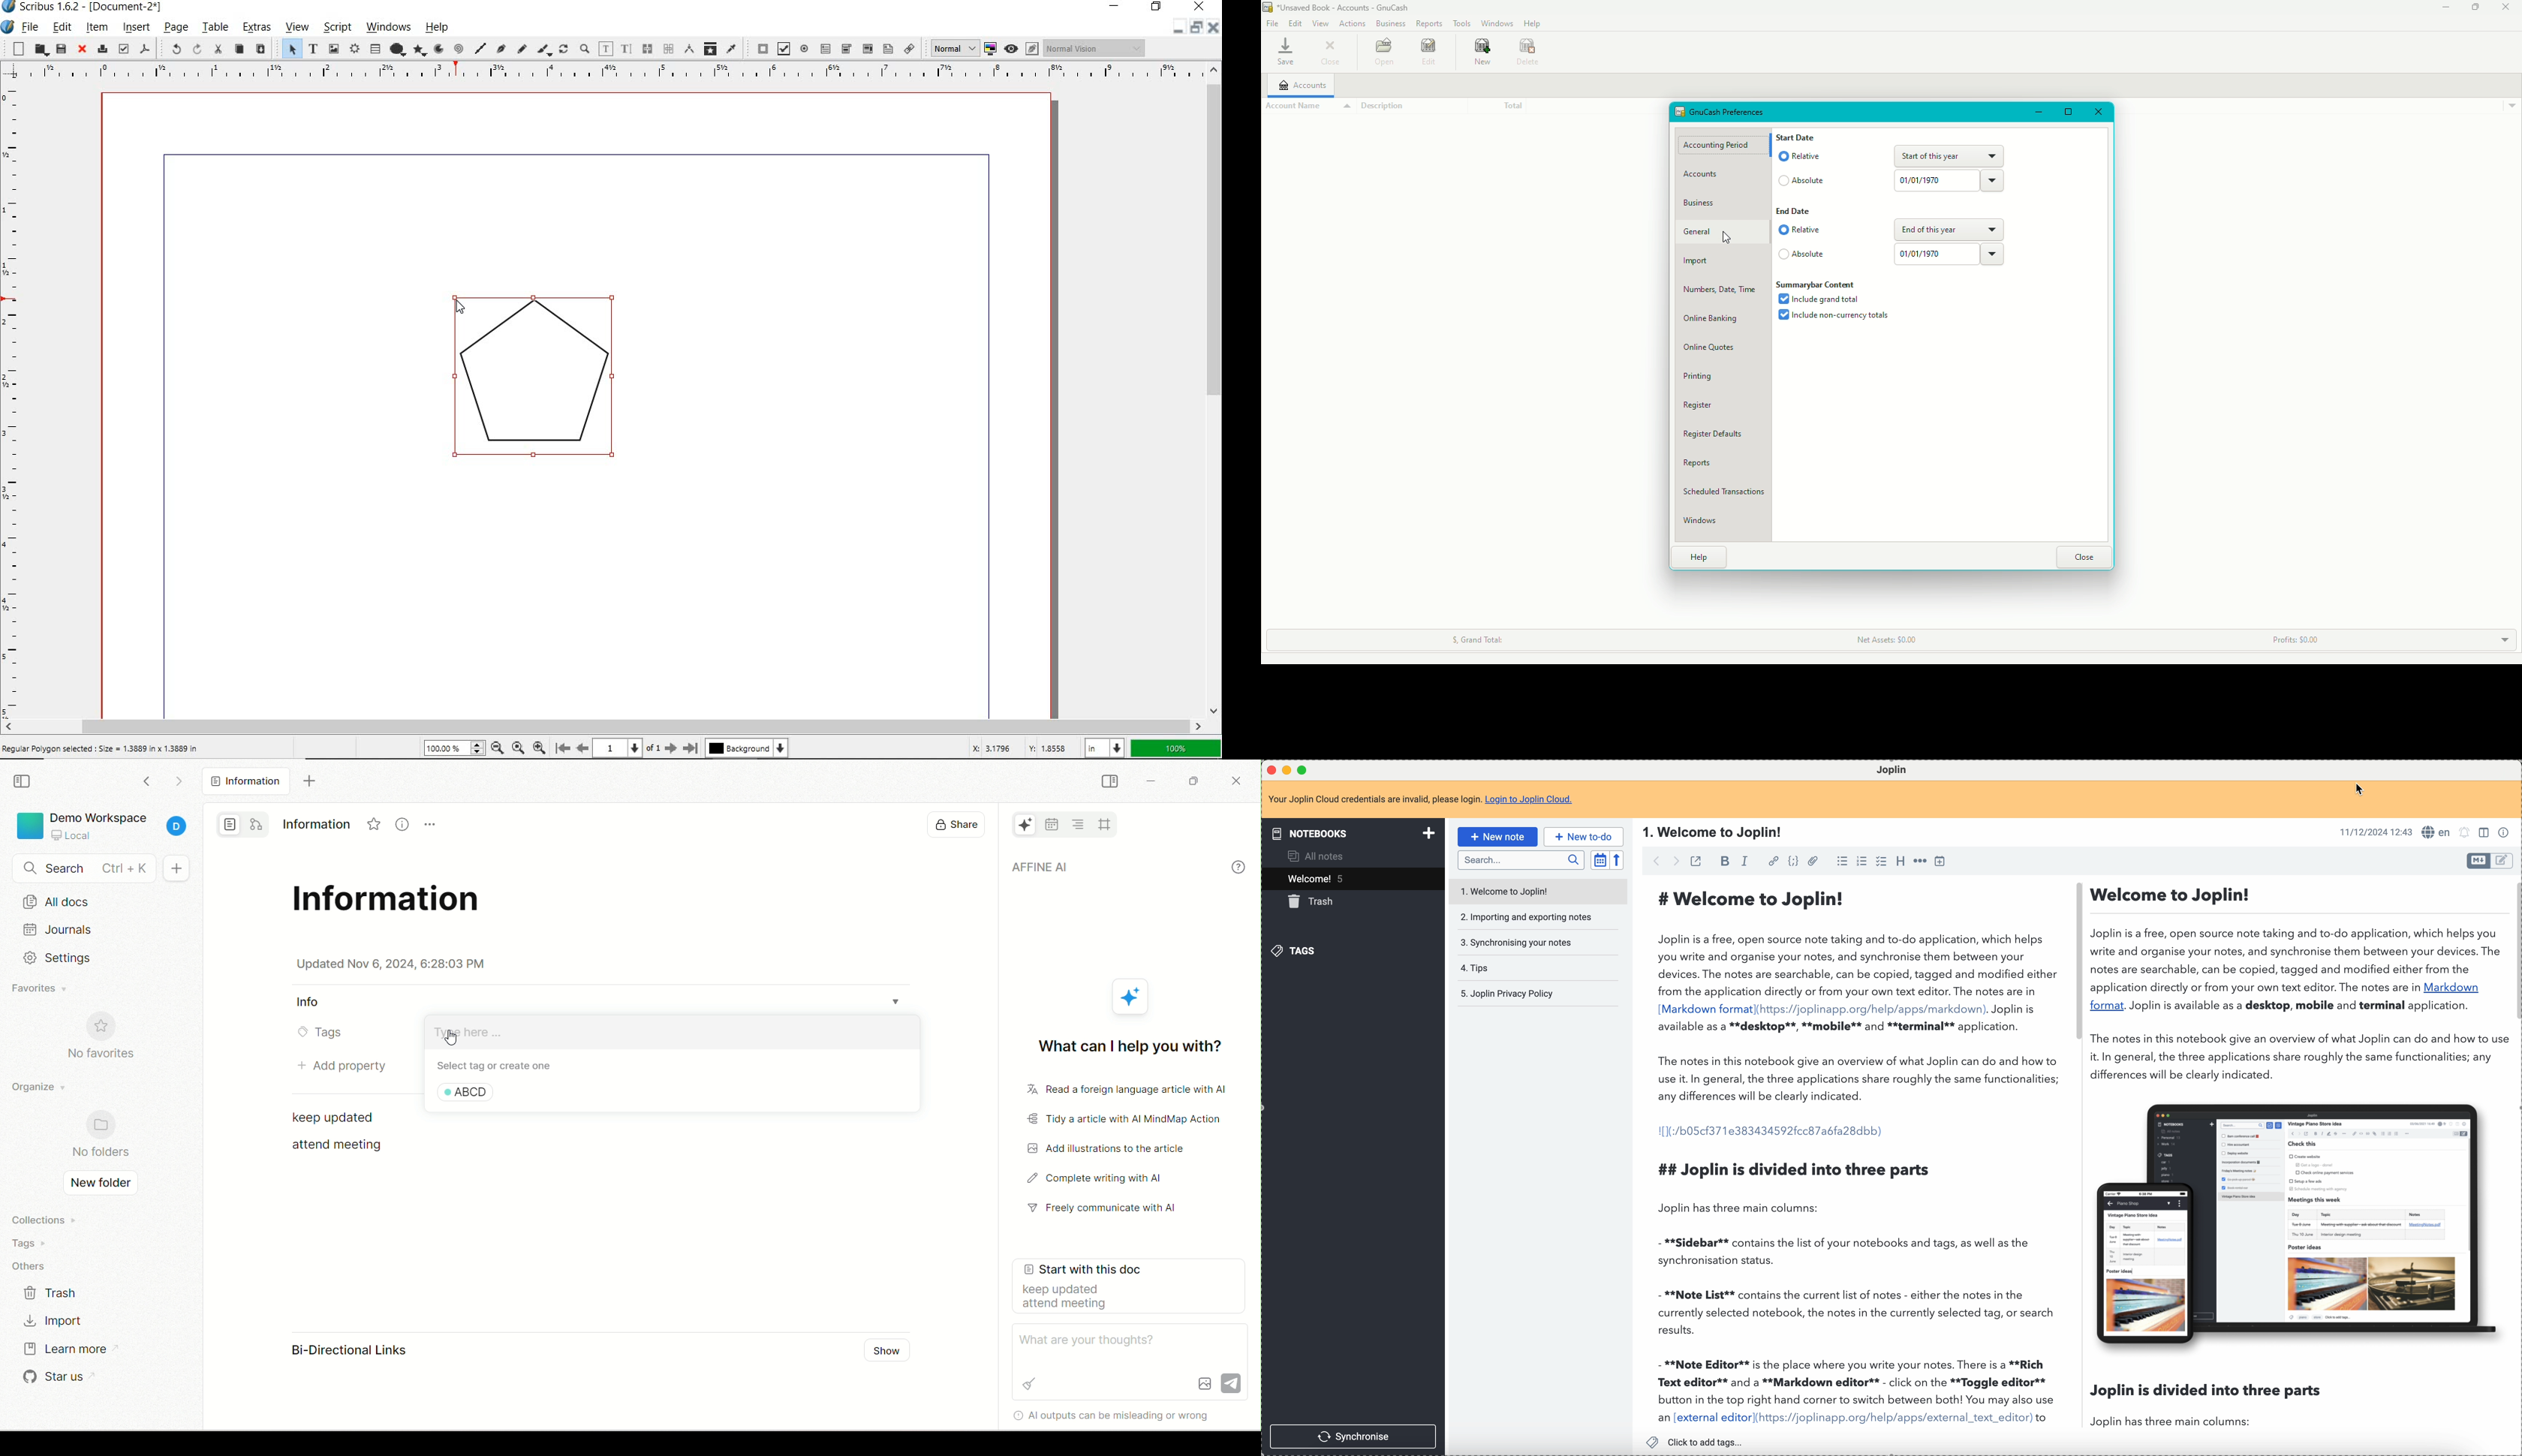  What do you see at coordinates (1105, 823) in the screenshot?
I see `all frames` at bounding box center [1105, 823].